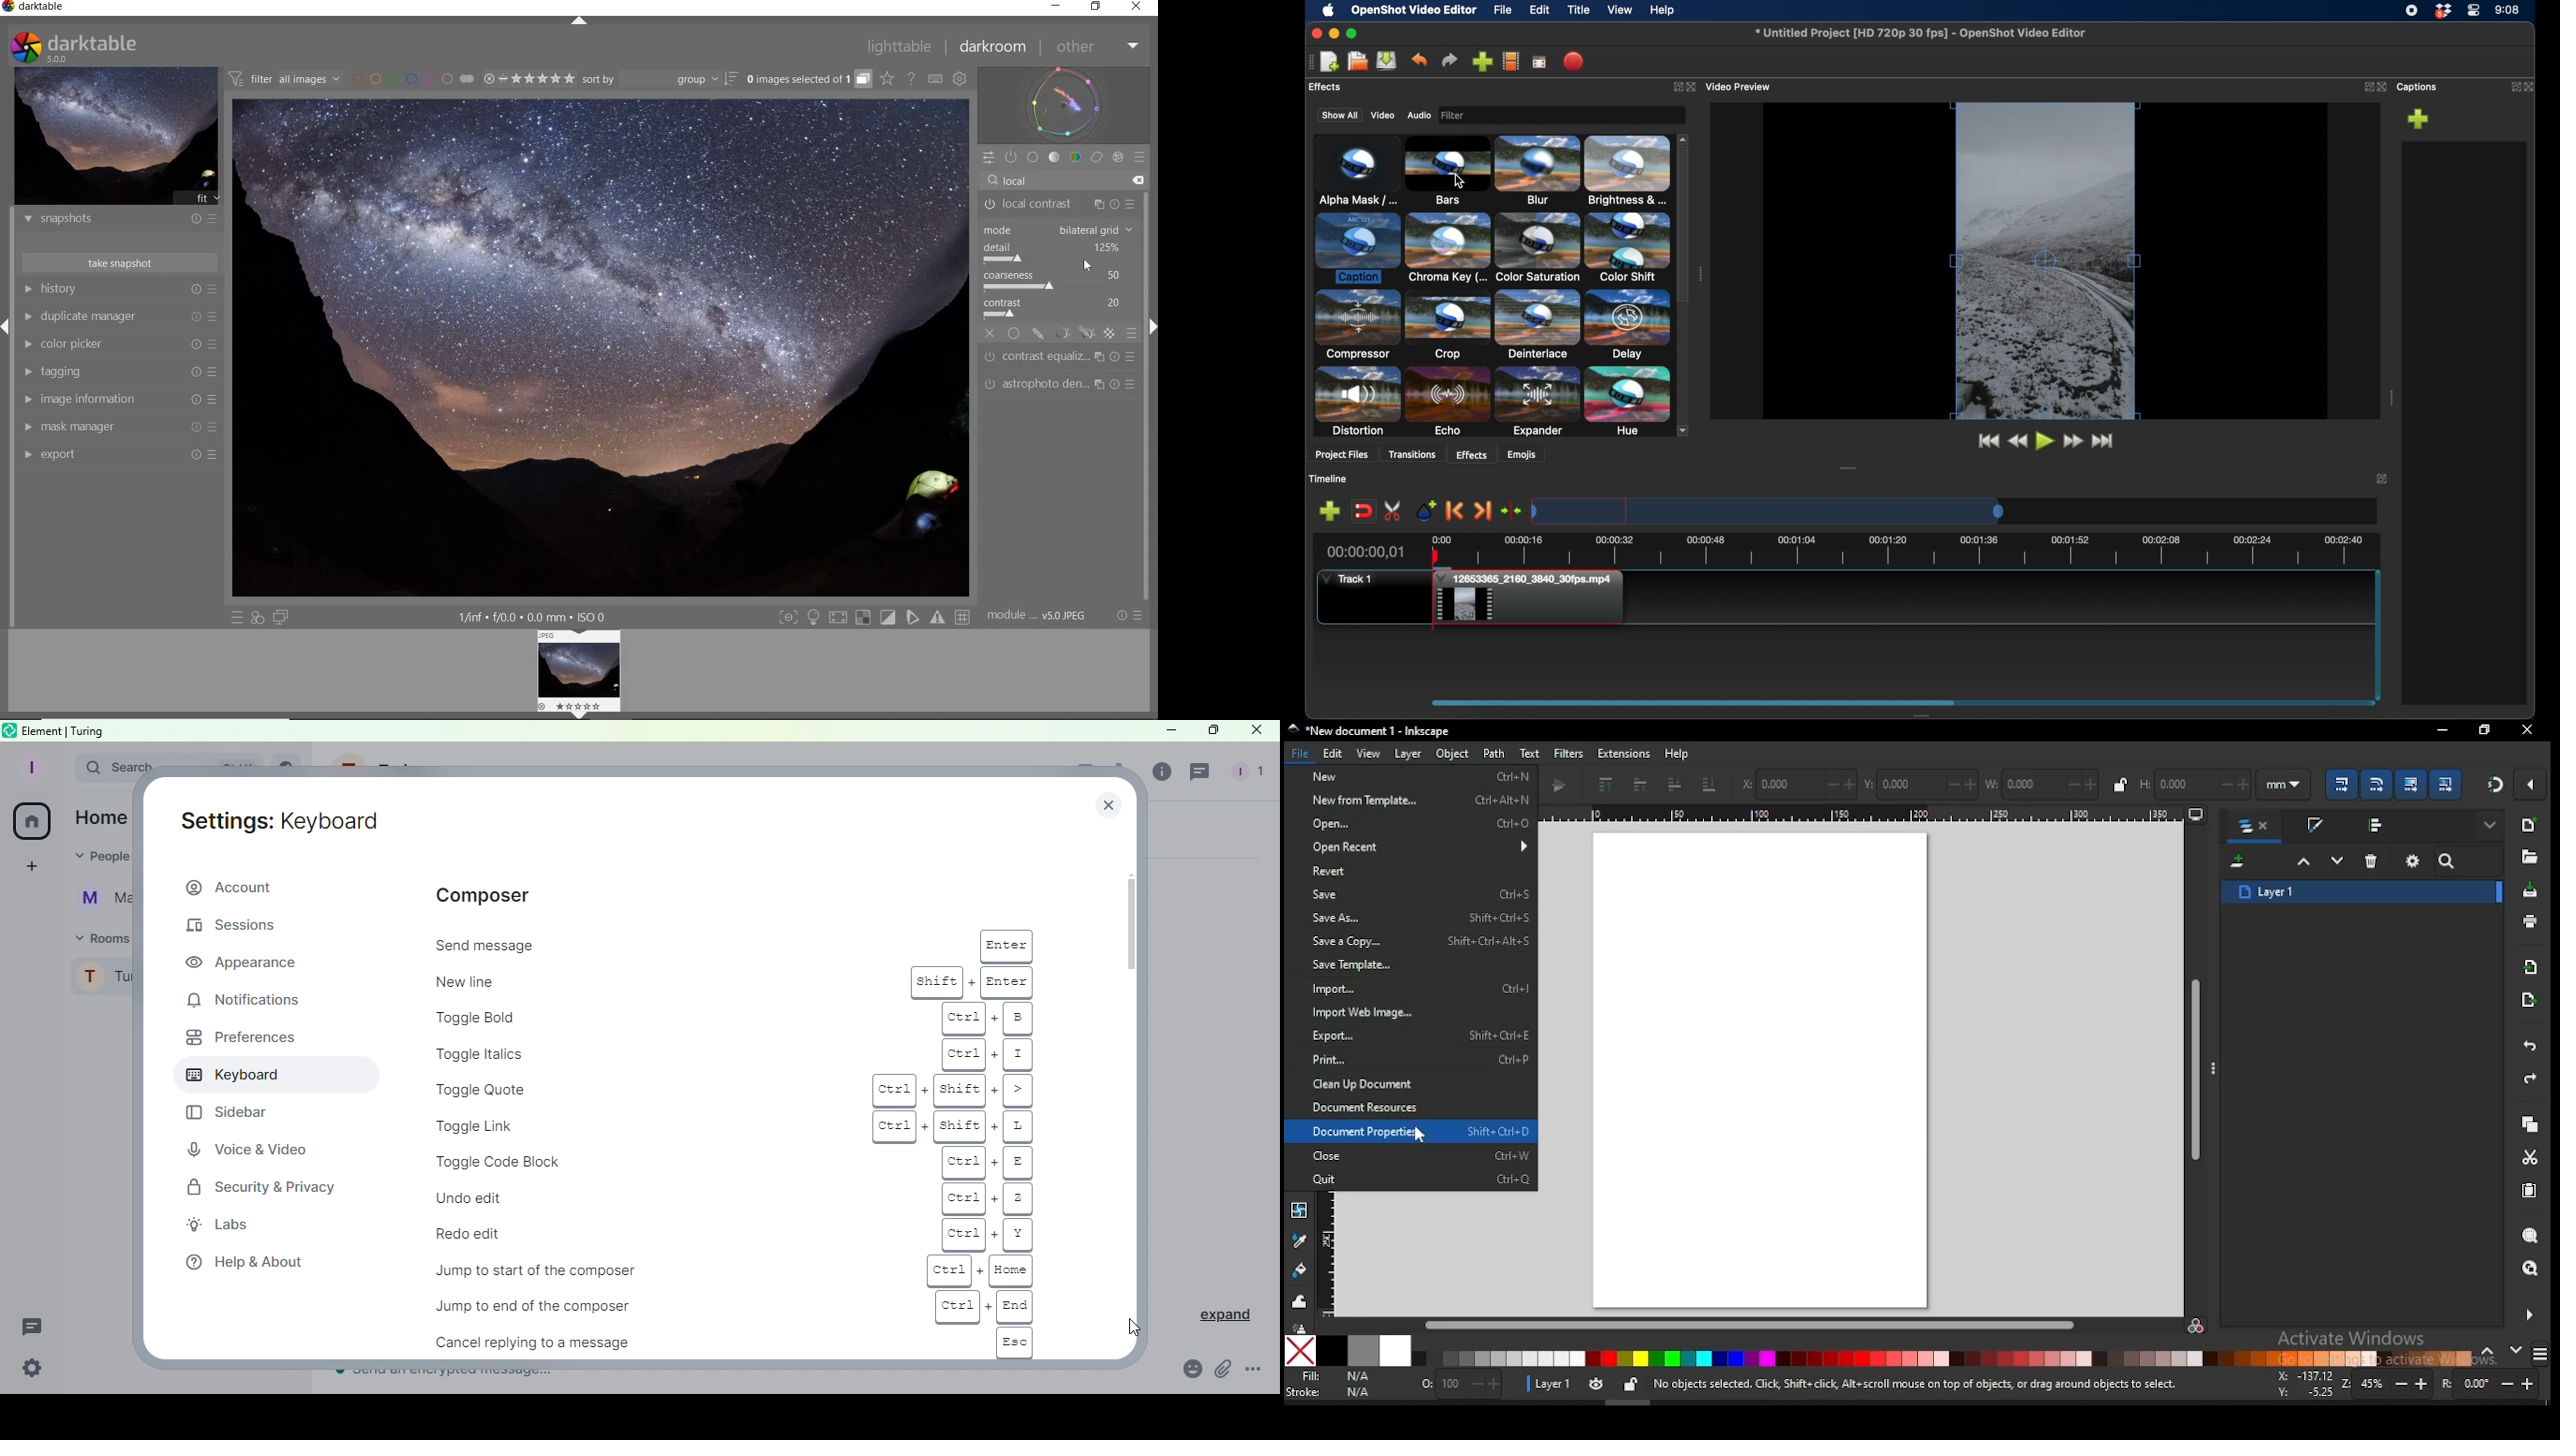  What do you see at coordinates (981, 1272) in the screenshot?
I see `ctrl + home` at bounding box center [981, 1272].